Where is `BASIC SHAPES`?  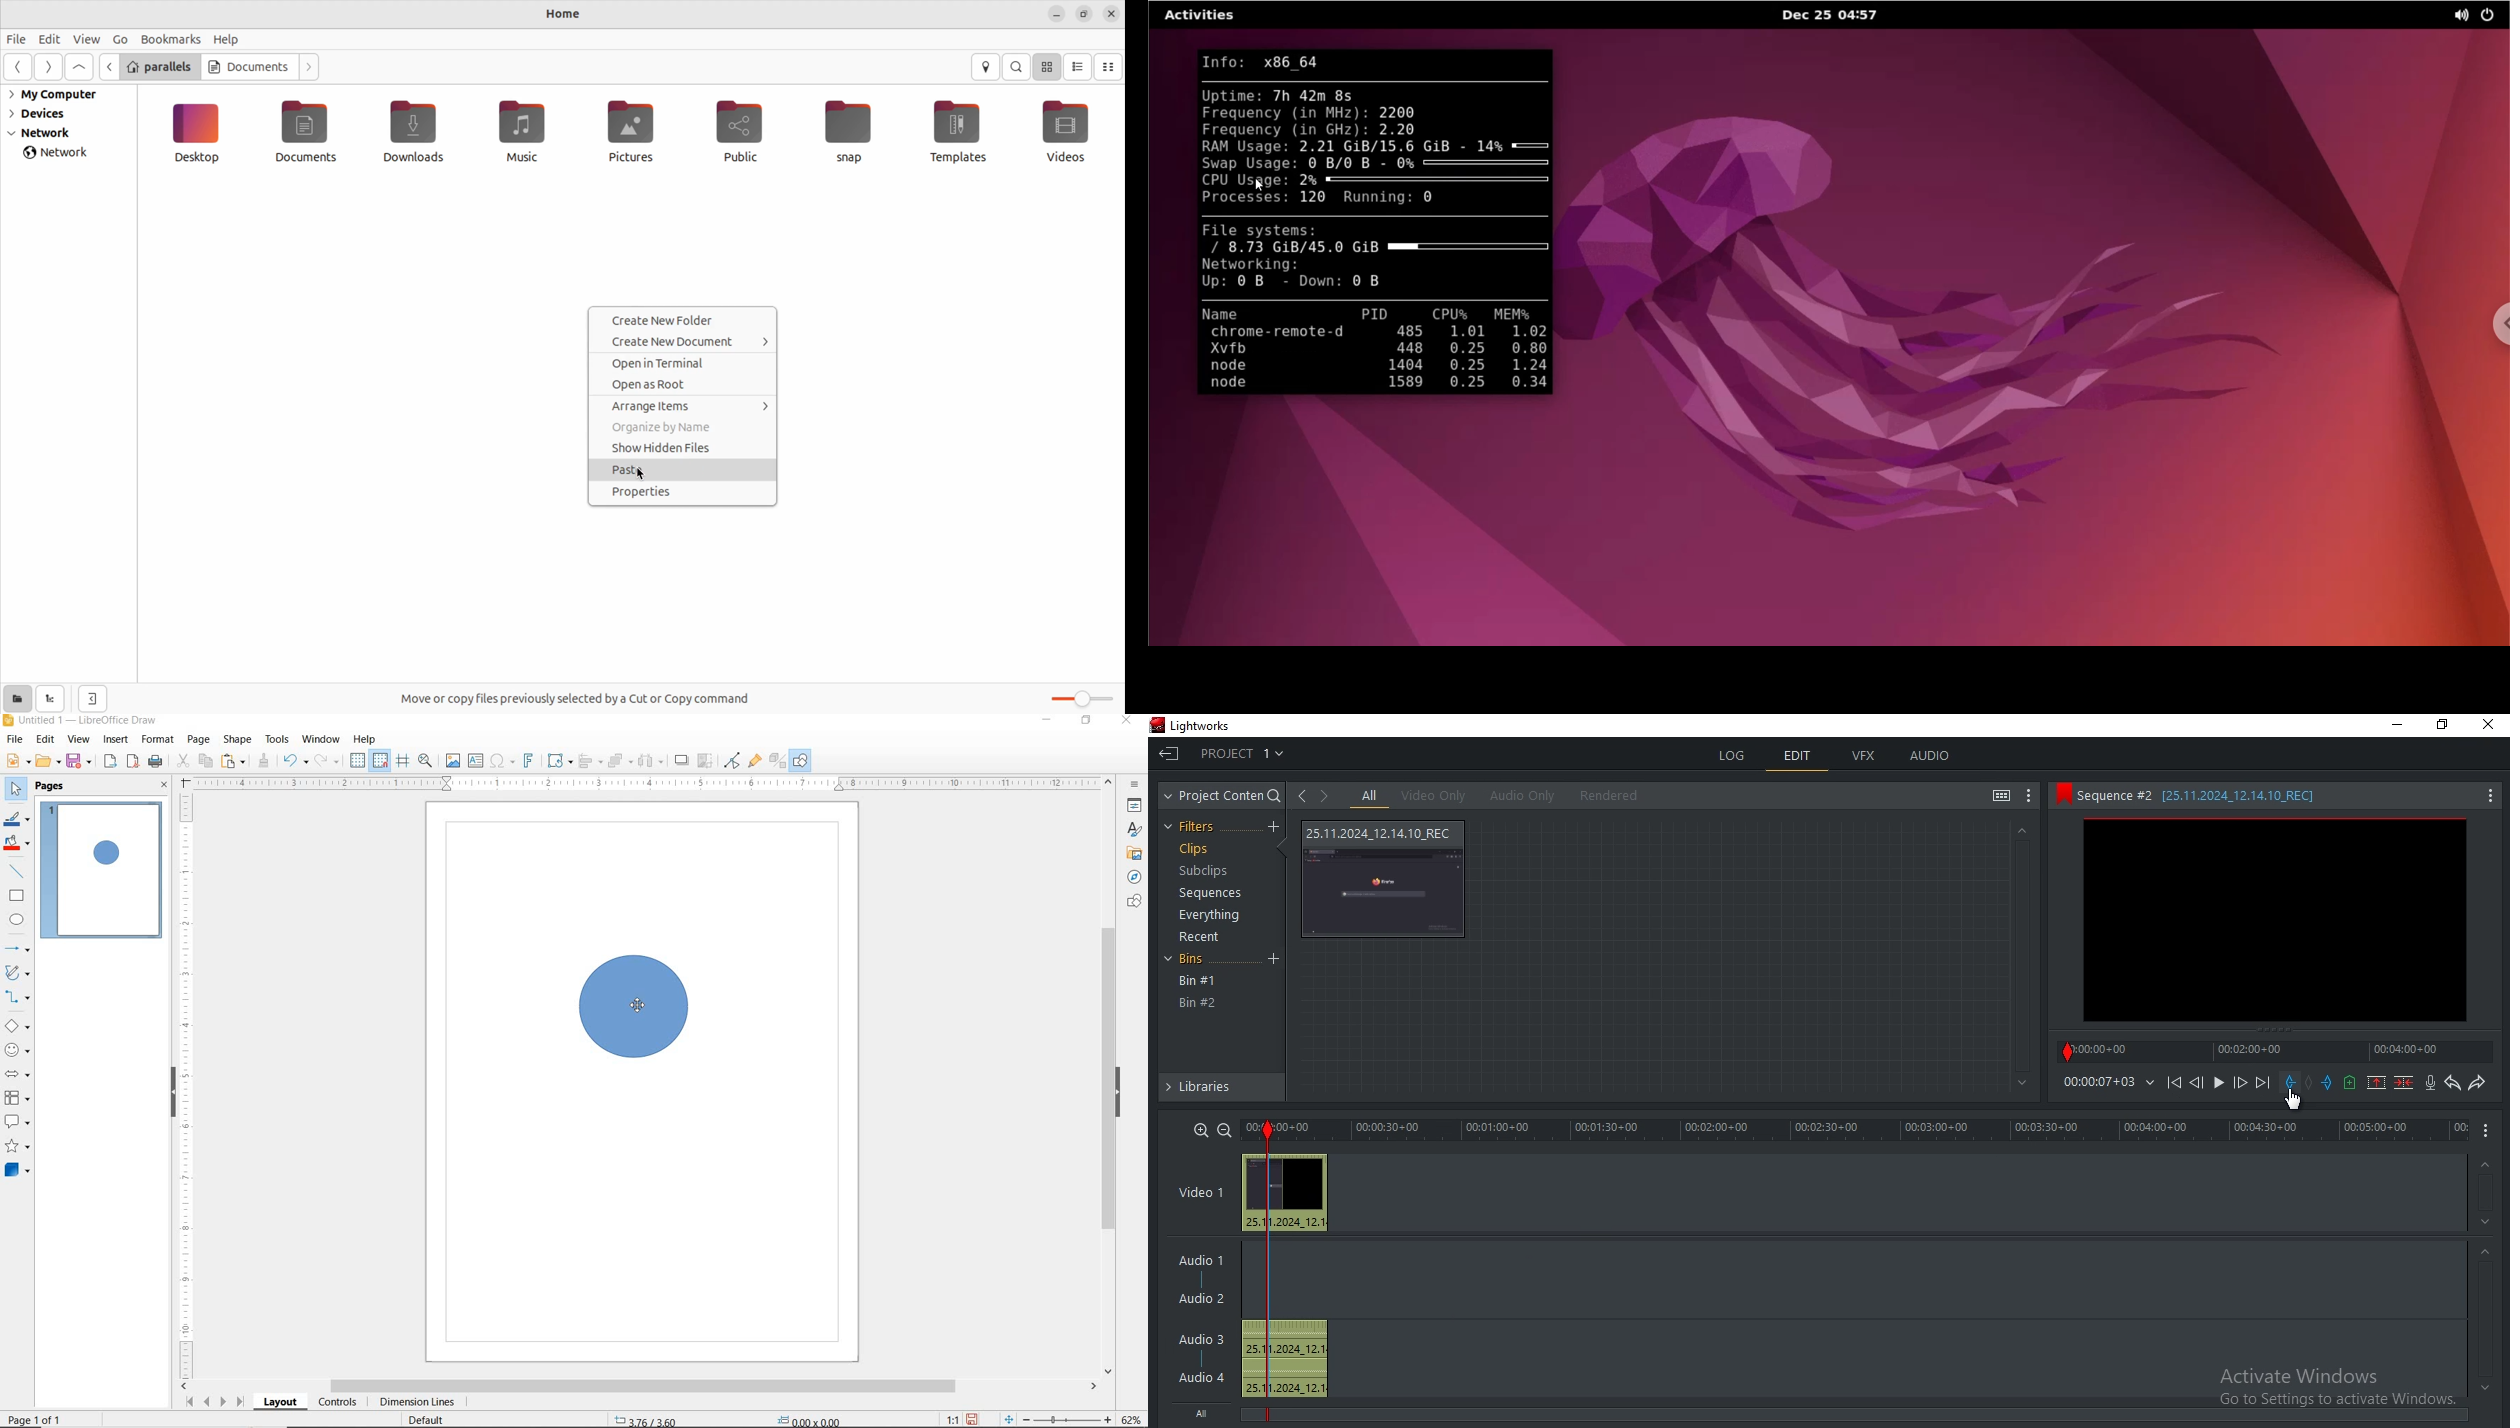
BASIC SHAPES is located at coordinates (19, 1025).